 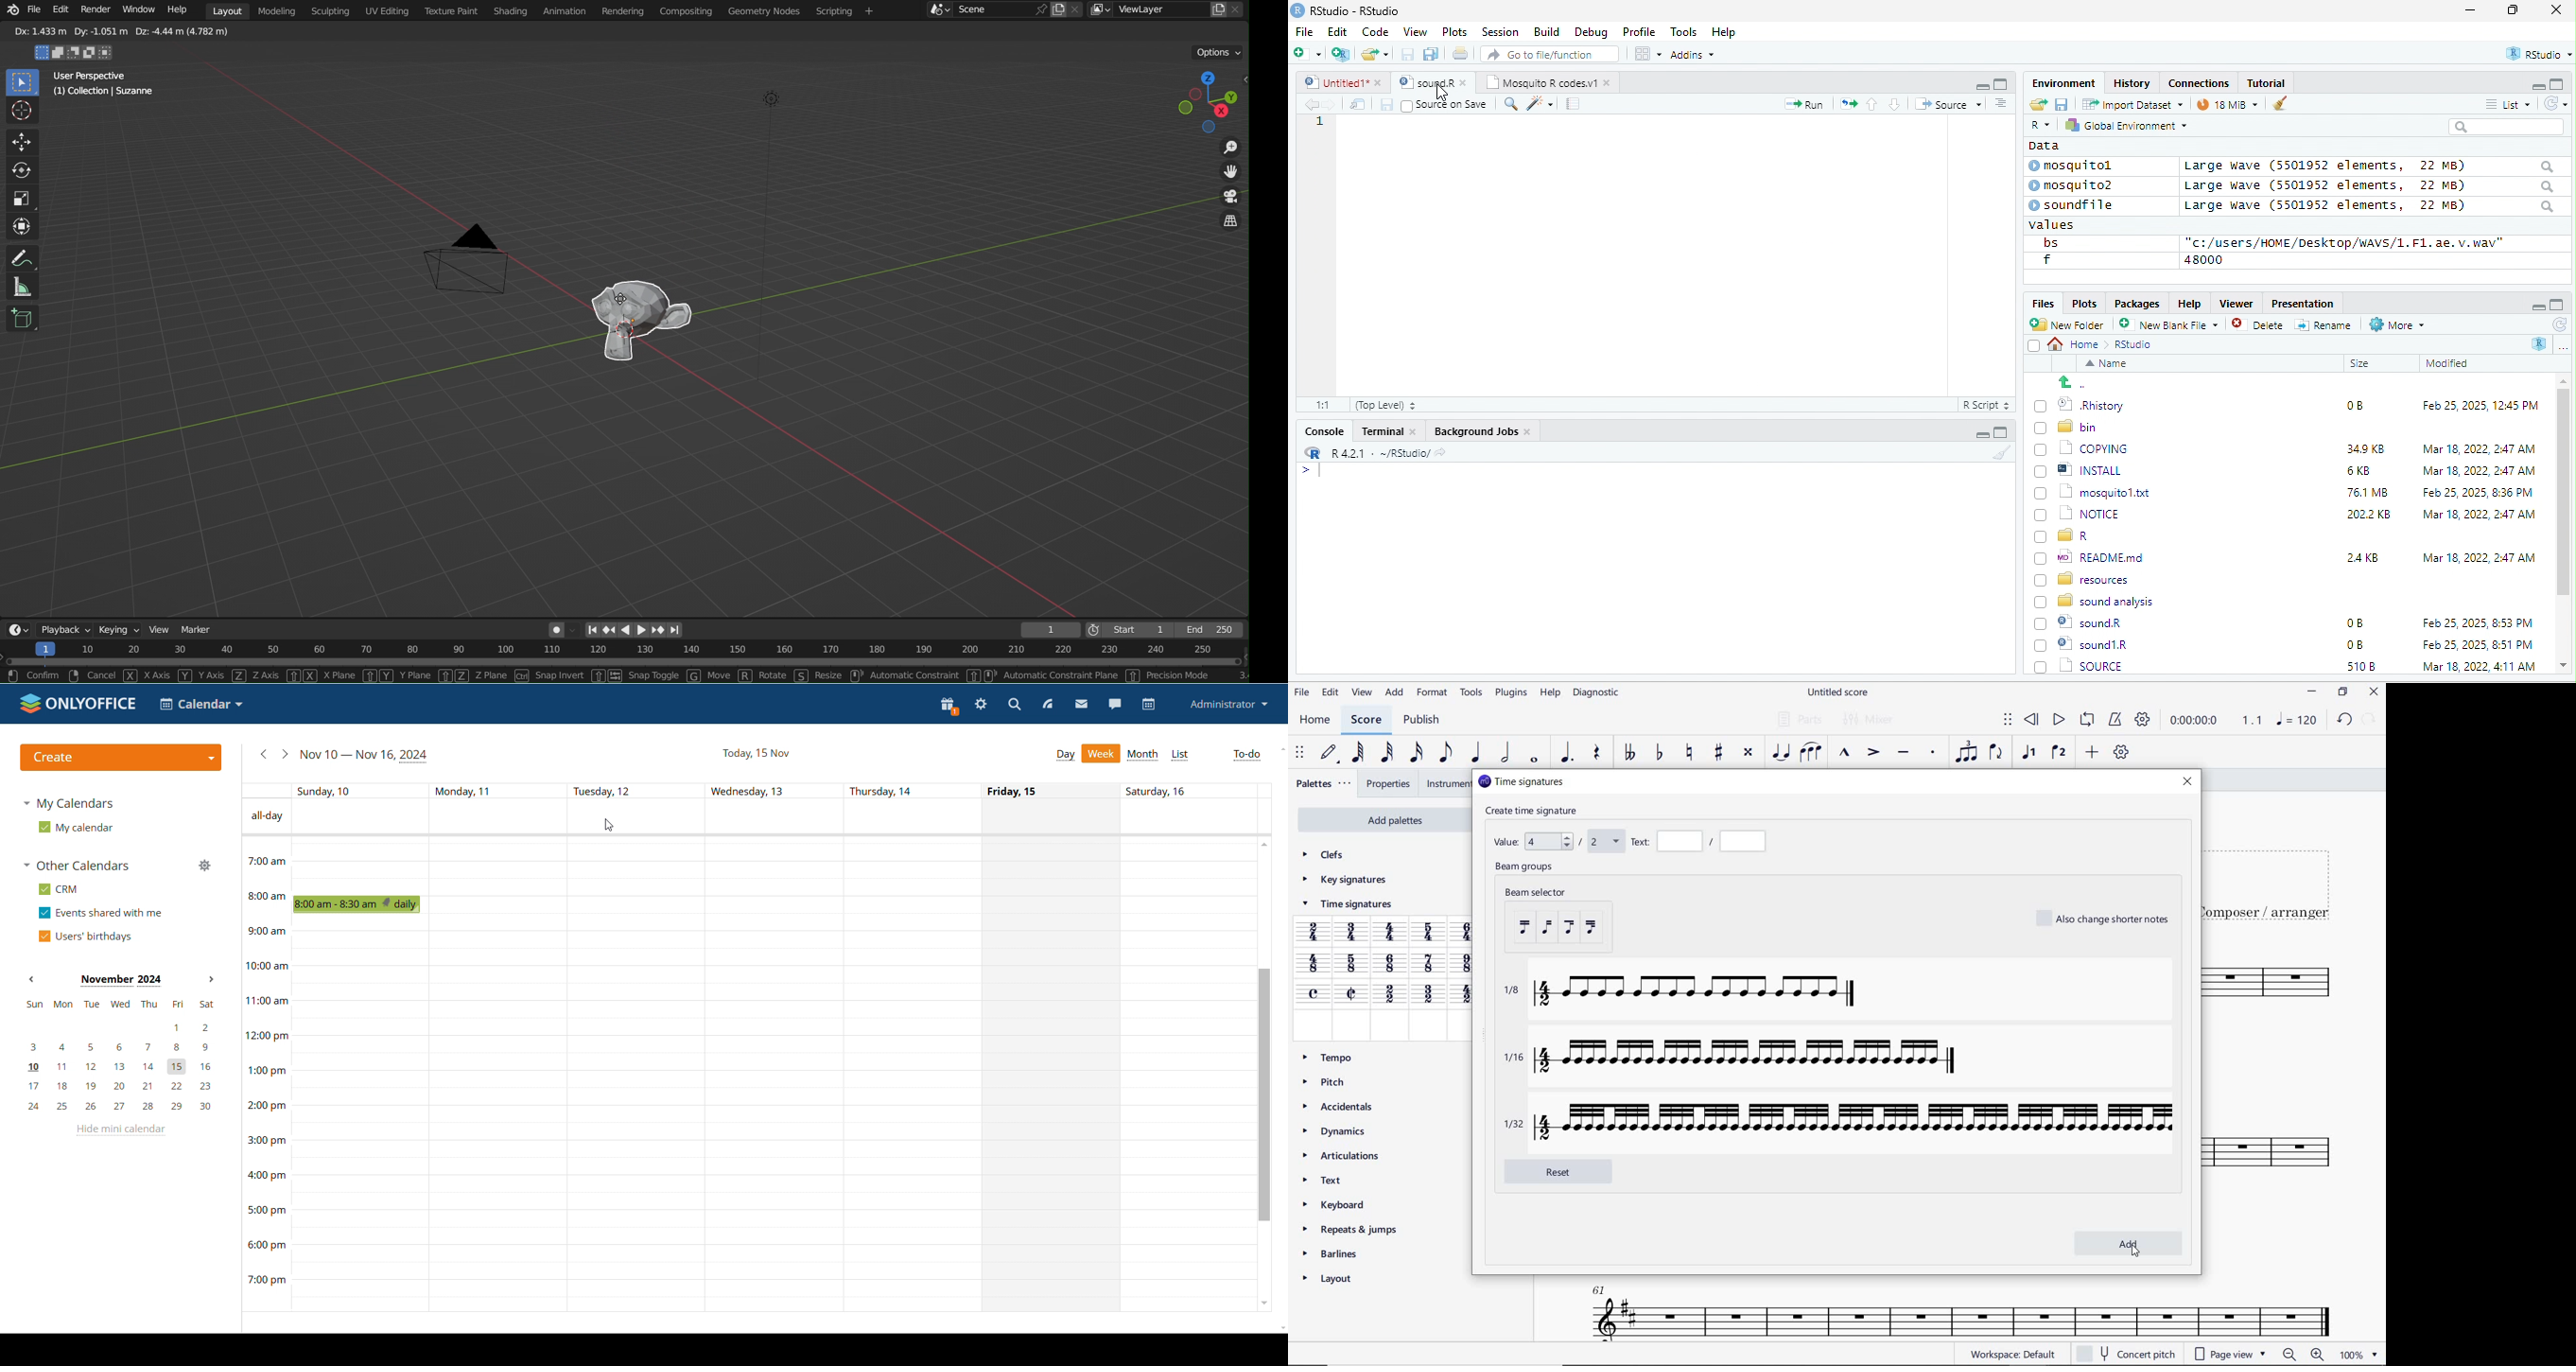 What do you see at coordinates (2071, 324) in the screenshot?
I see `New Folder` at bounding box center [2071, 324].